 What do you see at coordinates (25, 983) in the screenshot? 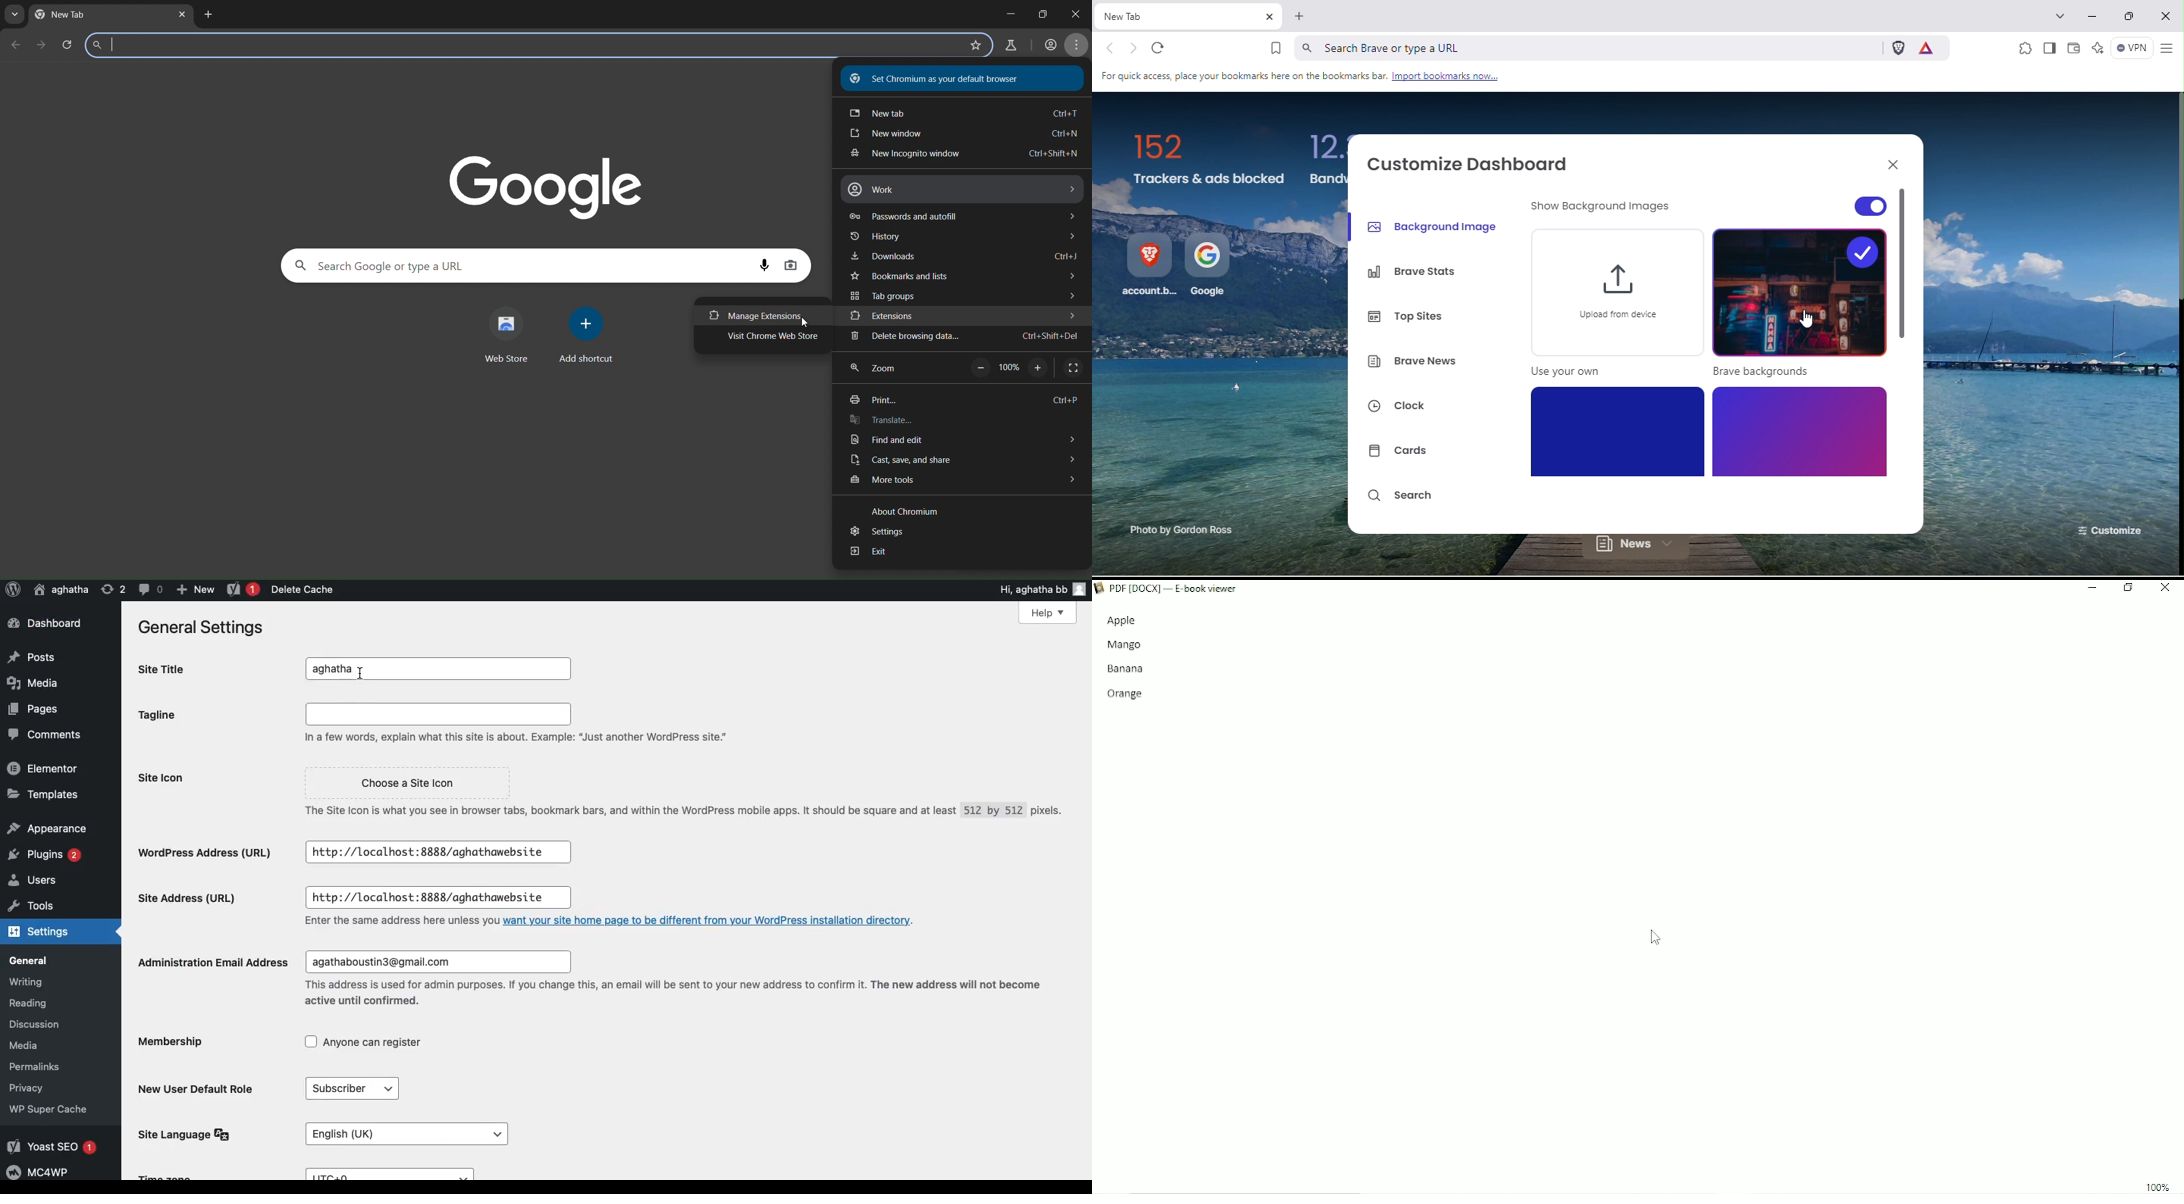
I see `Writing` at bounding box center [25, 983].